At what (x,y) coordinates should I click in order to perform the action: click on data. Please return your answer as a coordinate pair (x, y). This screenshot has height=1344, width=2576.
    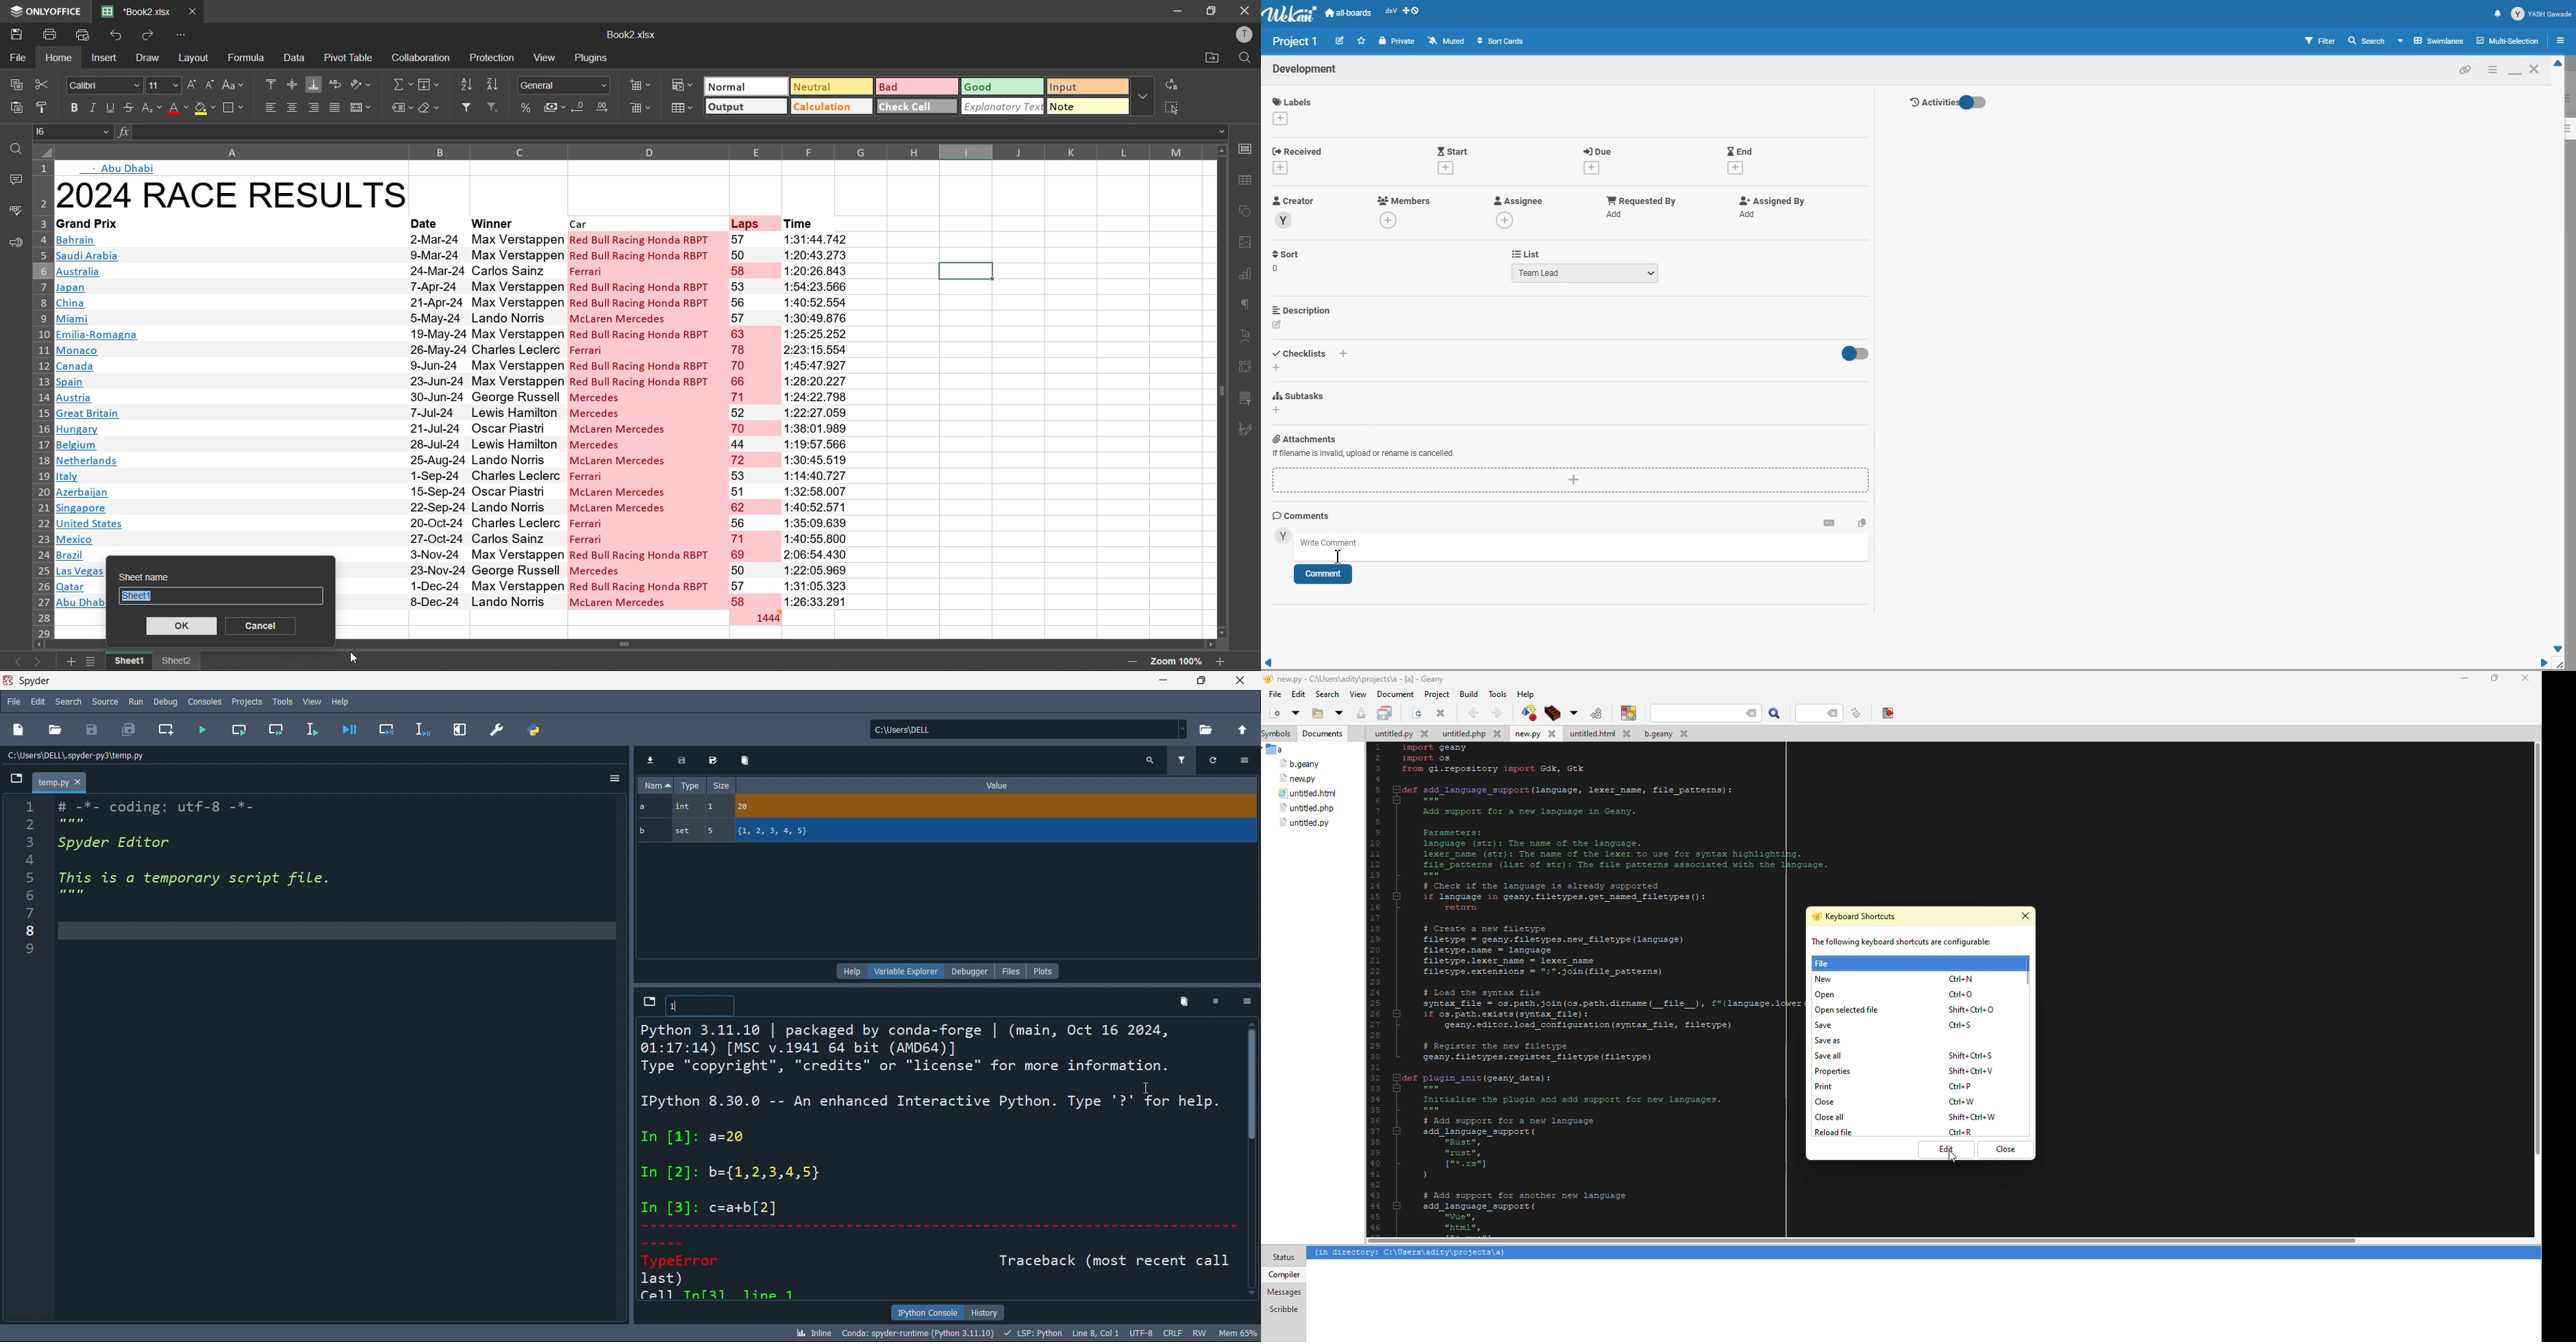
    Looking at the image, I should click on (295, 60).